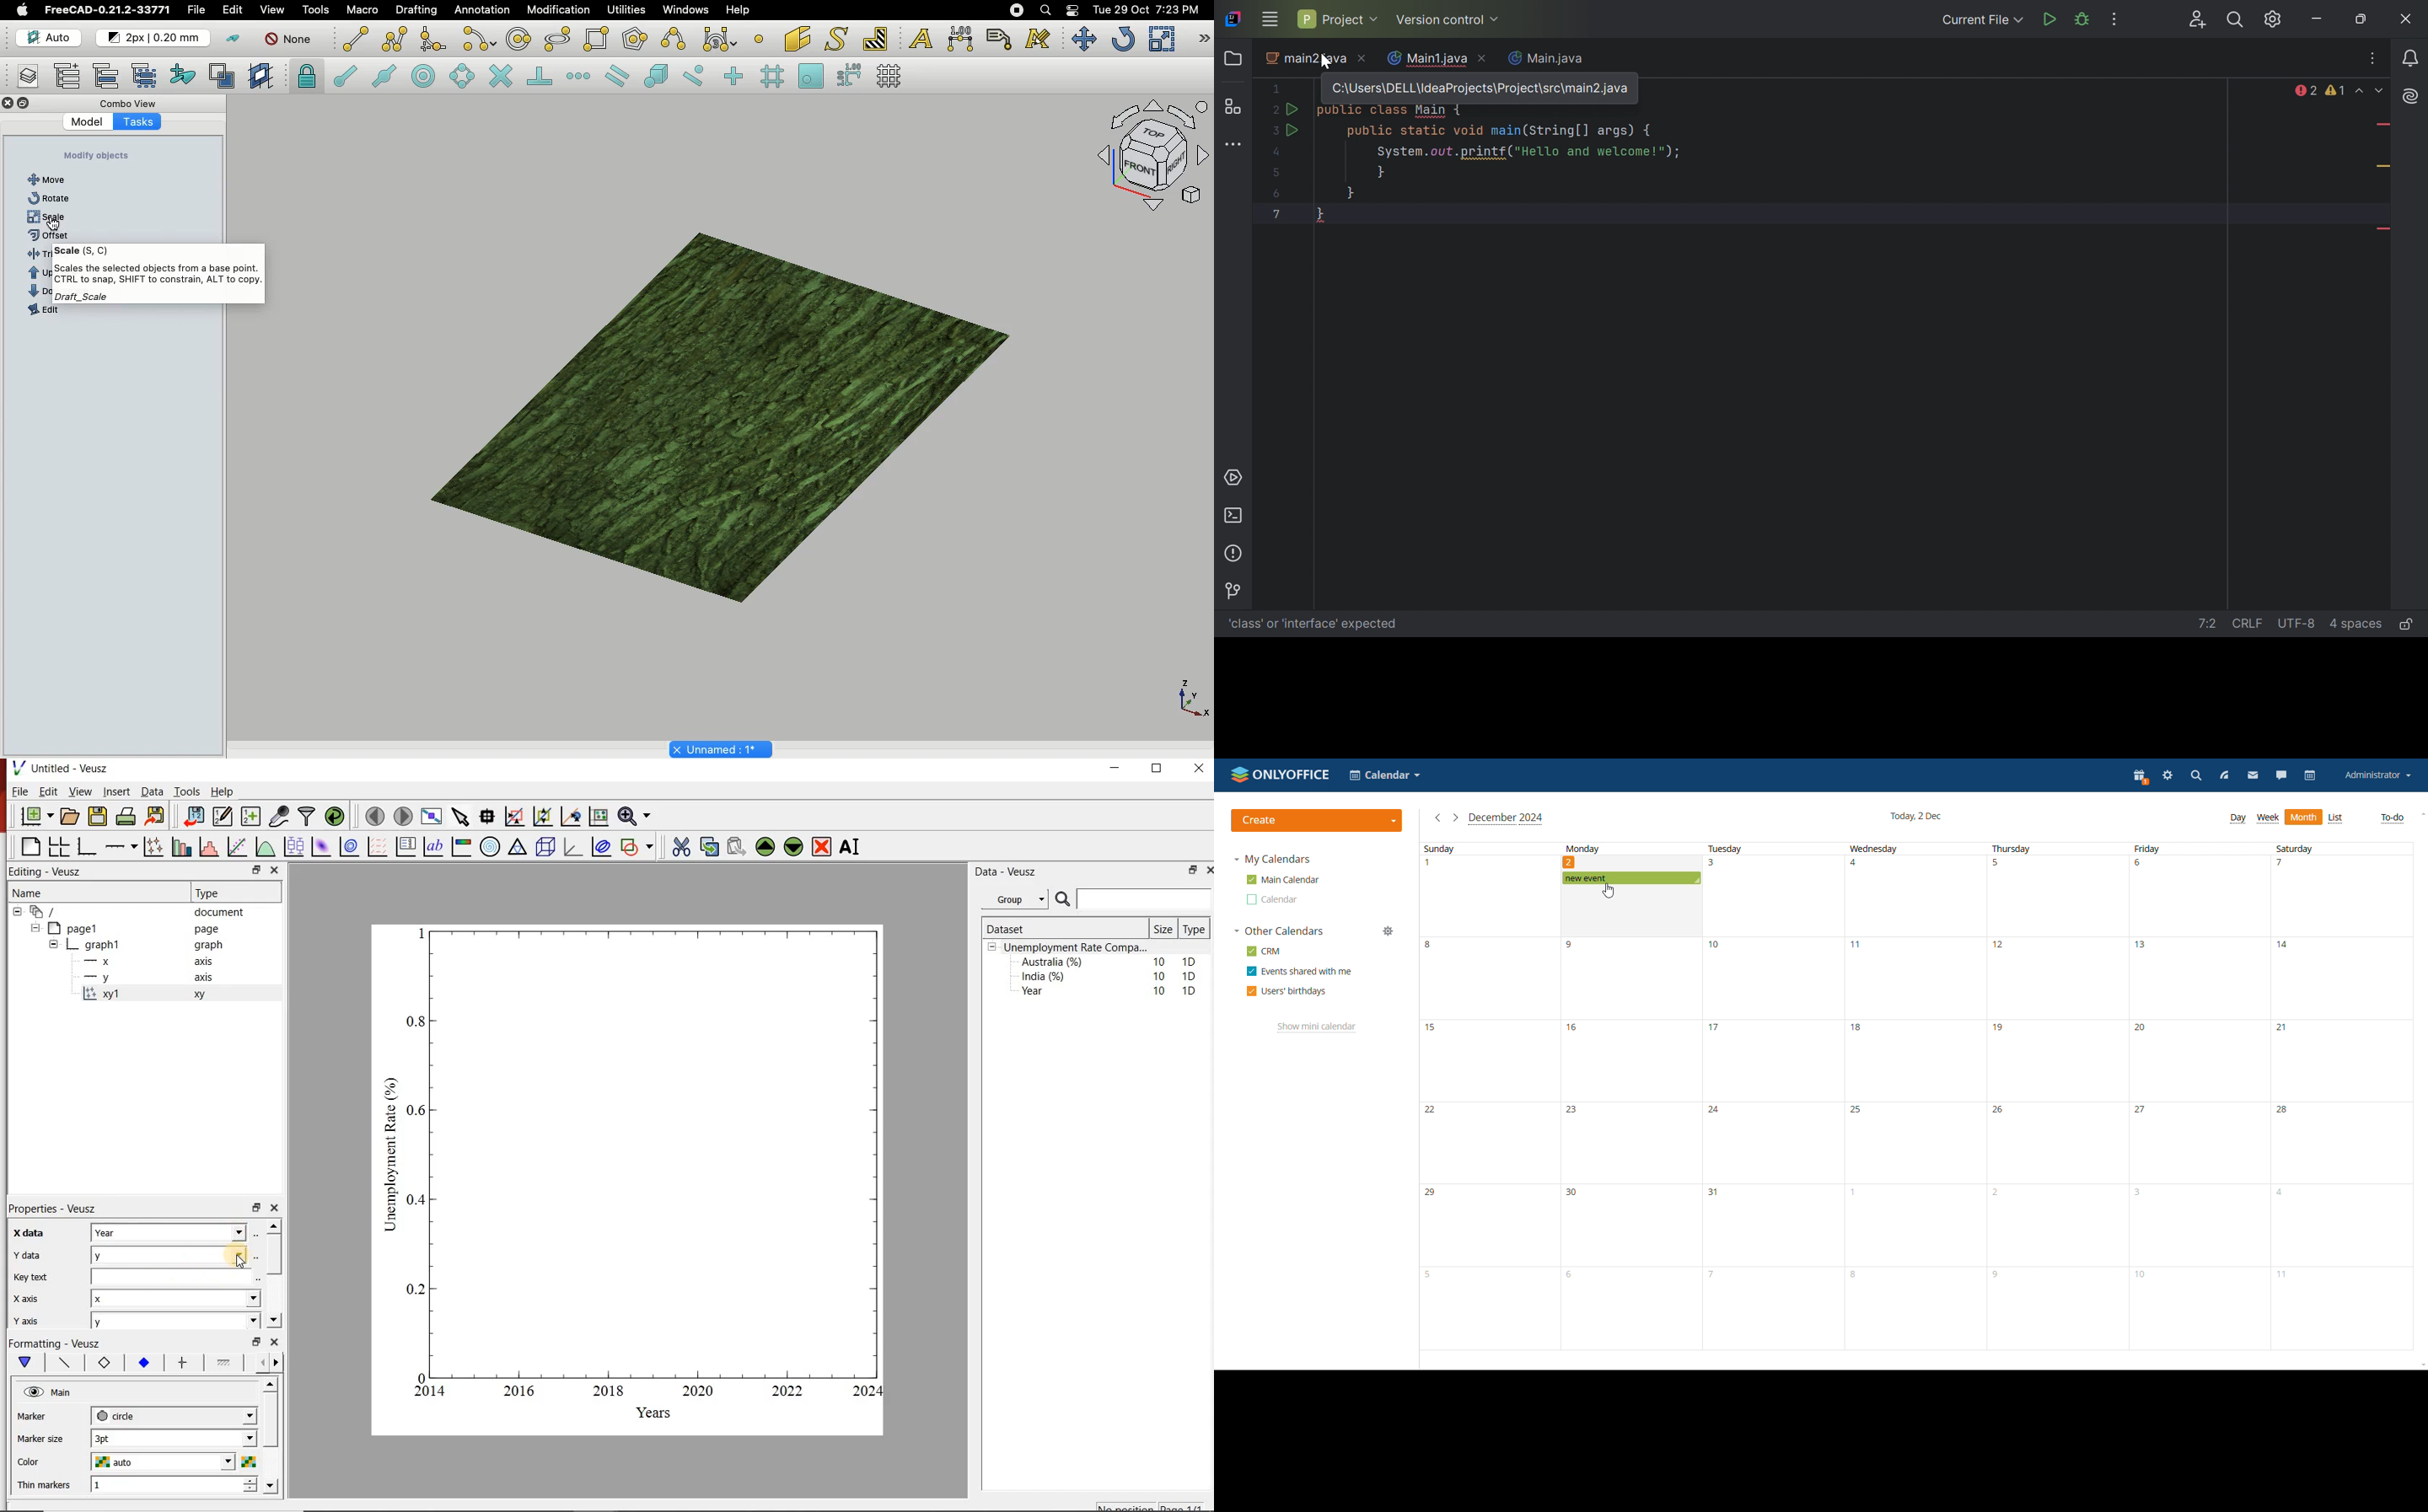 The width and height of the screenshot is (2436, 1512). I want to click on Toggle normal/wireframe display, so click(223, 76).